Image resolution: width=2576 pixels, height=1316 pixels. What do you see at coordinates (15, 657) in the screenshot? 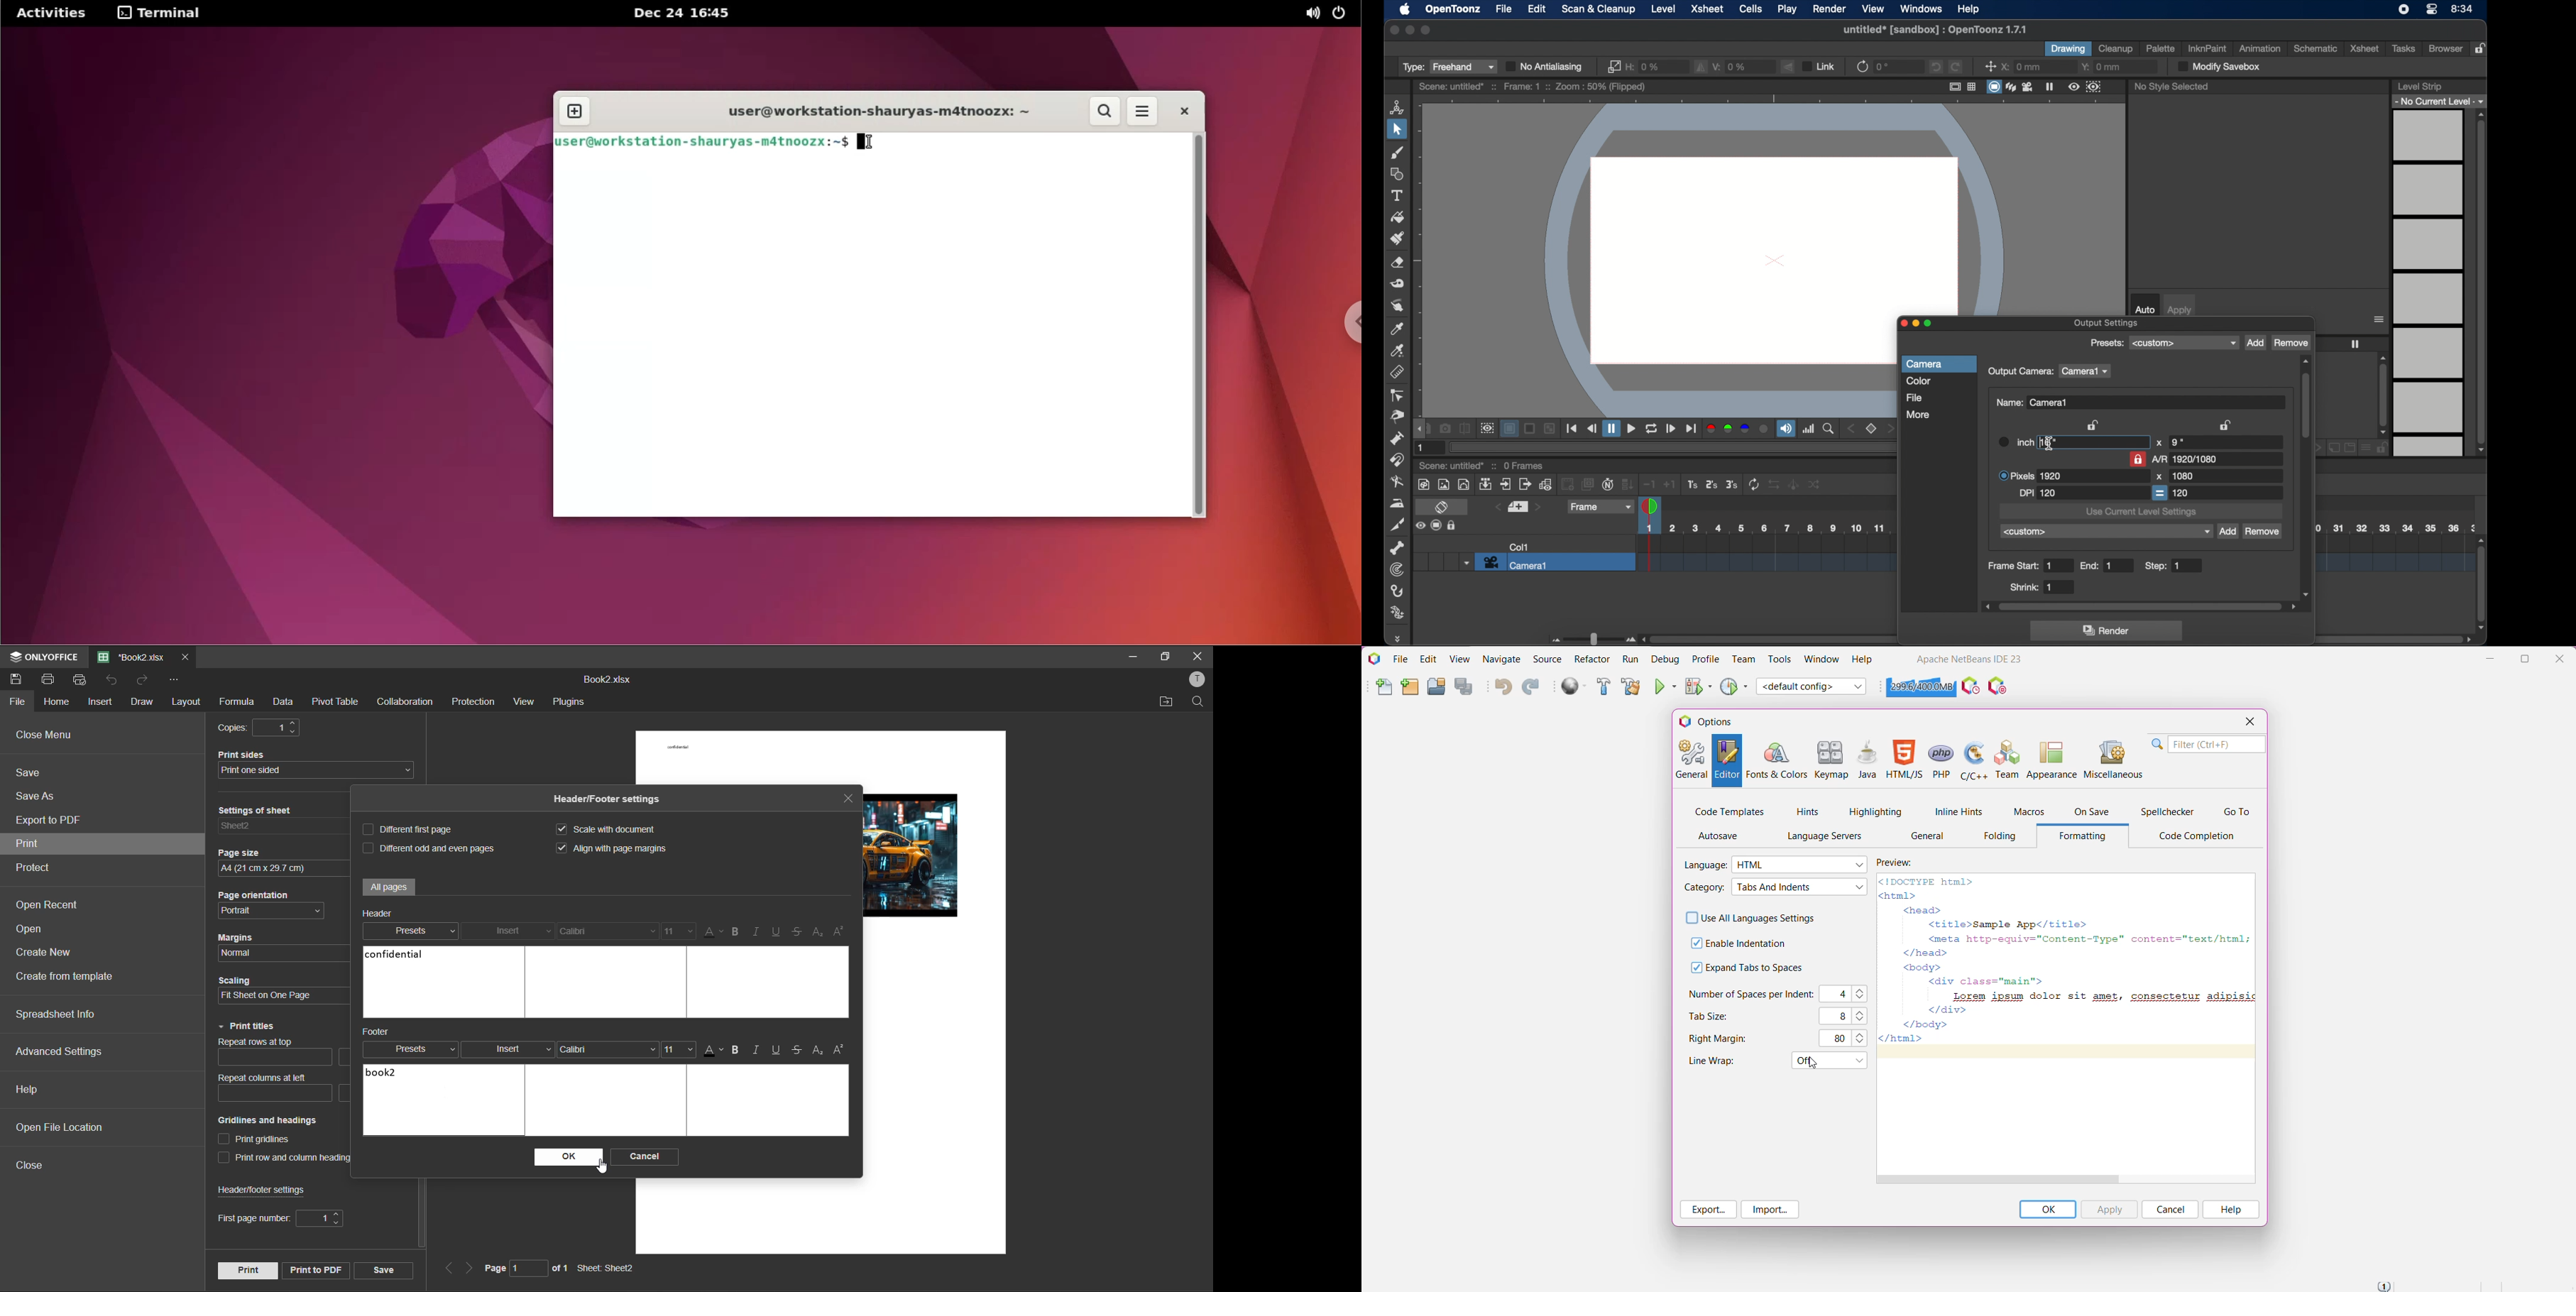
I see `icon` at bounding box center [15, 657].